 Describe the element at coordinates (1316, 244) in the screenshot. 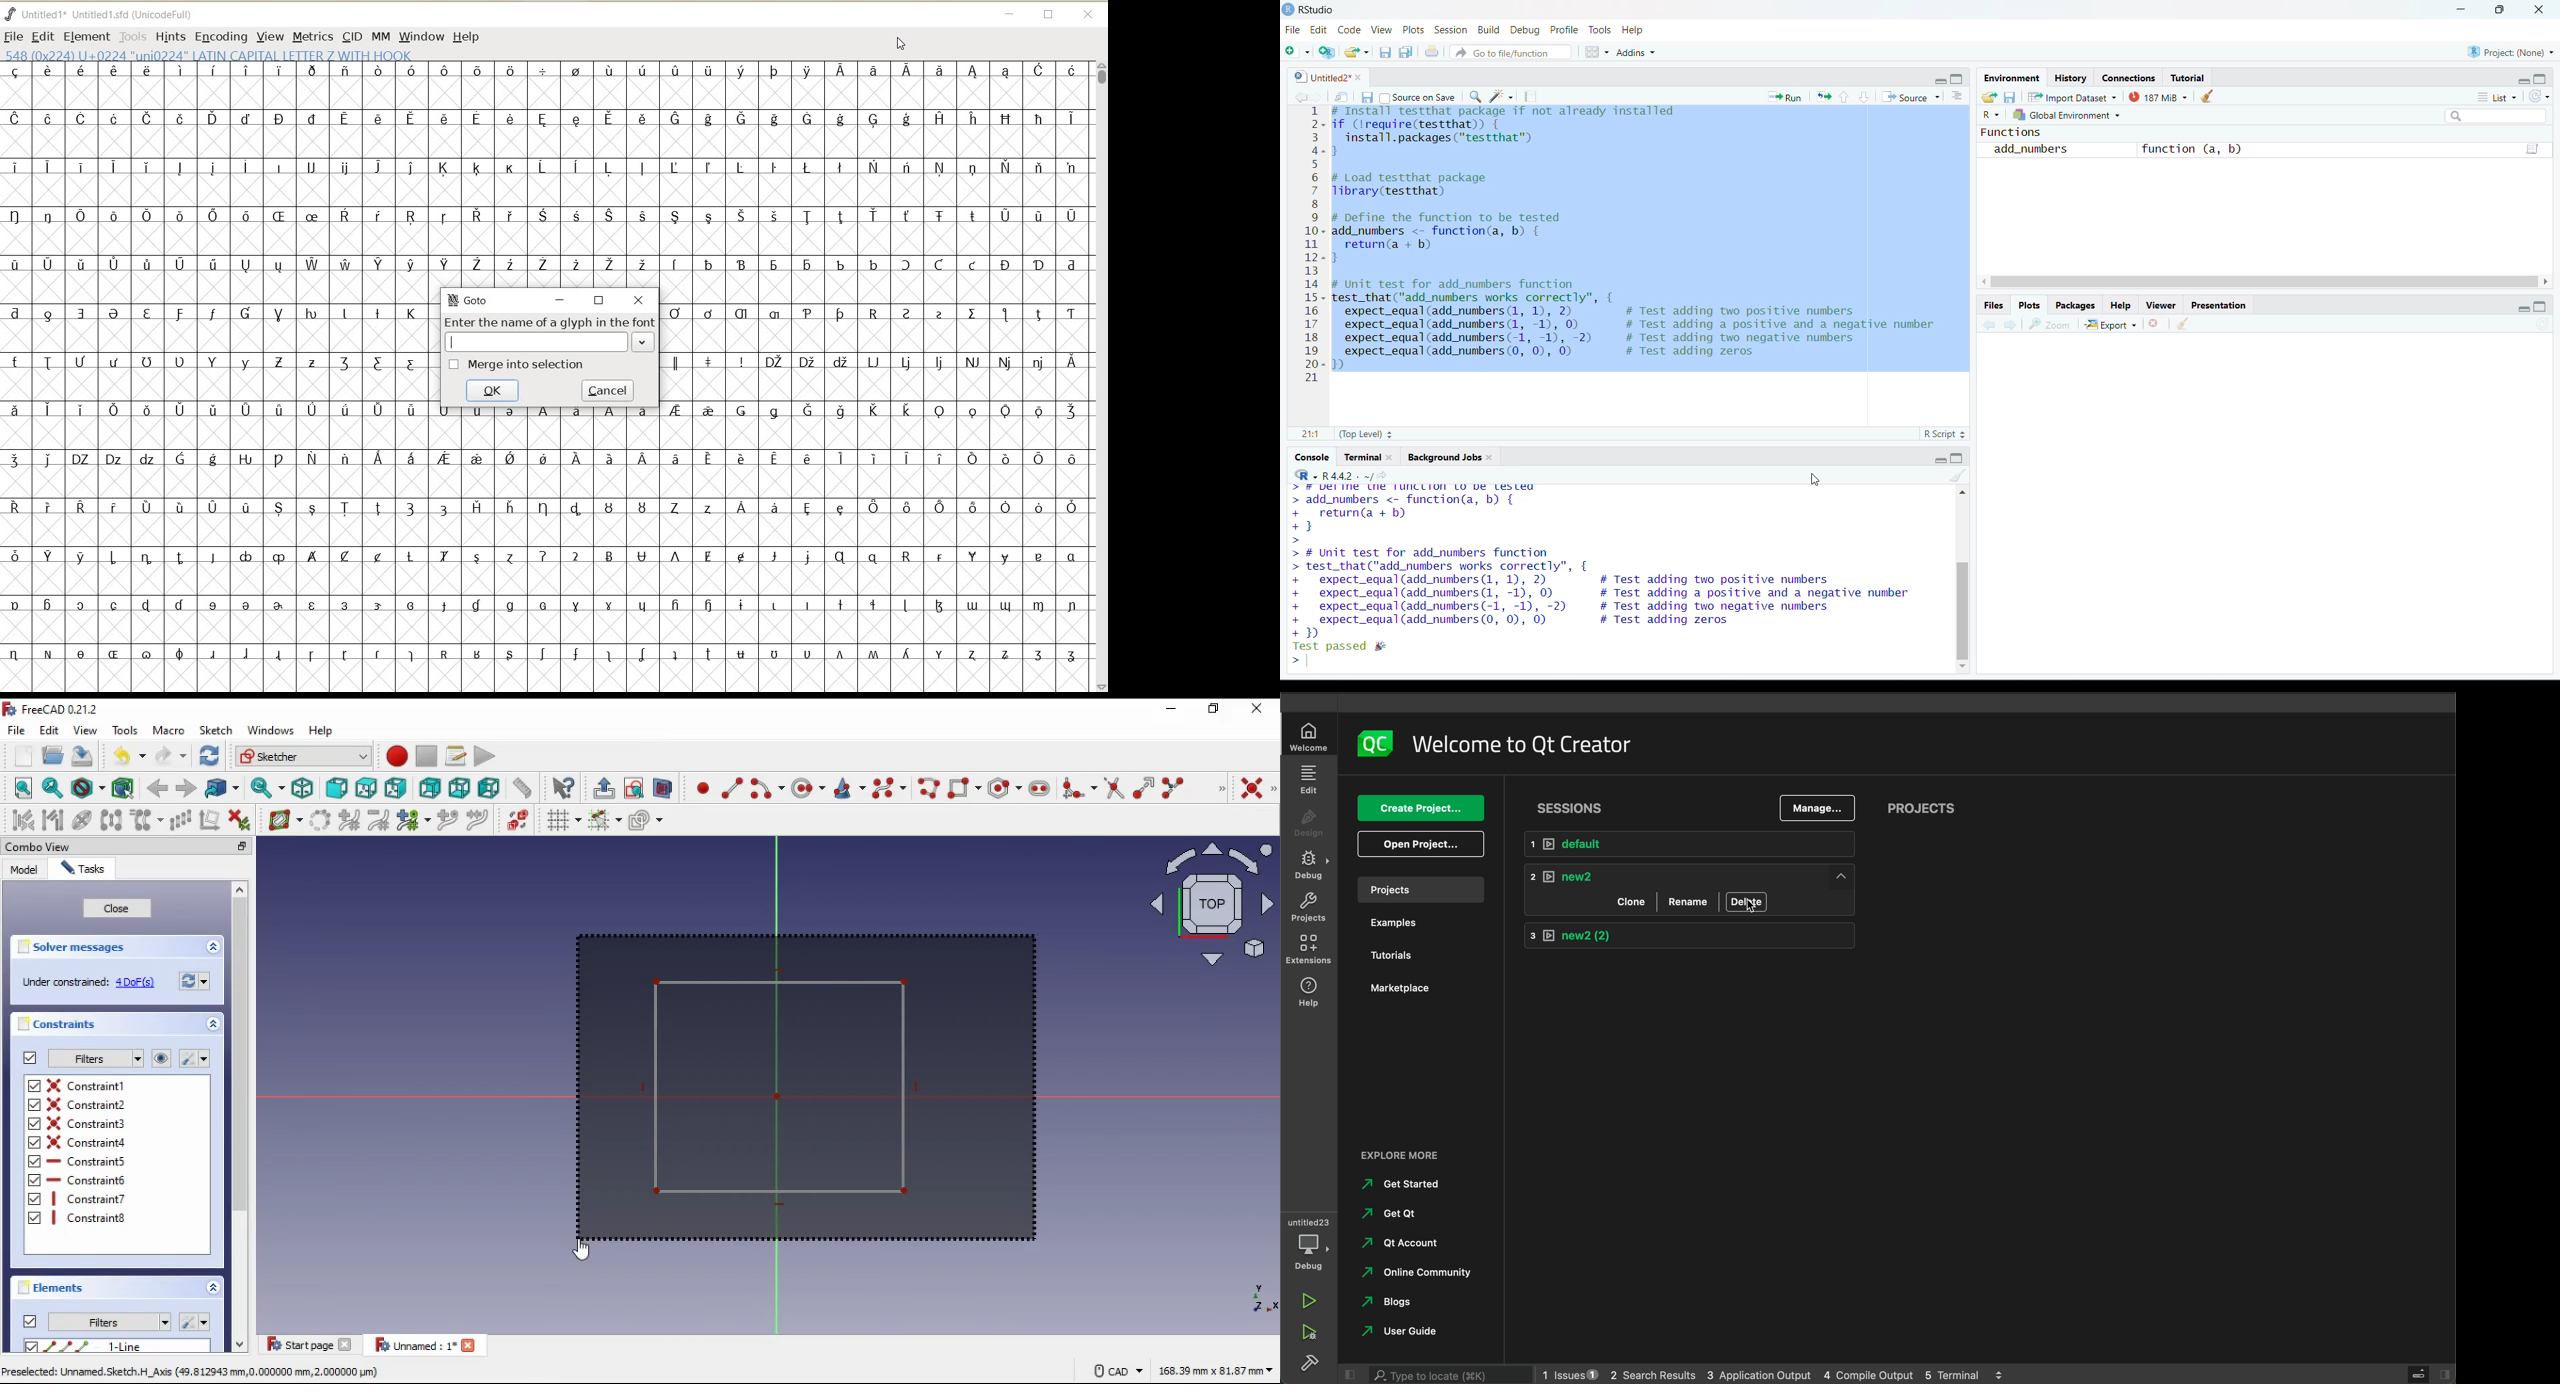

I see `line number` at that location.